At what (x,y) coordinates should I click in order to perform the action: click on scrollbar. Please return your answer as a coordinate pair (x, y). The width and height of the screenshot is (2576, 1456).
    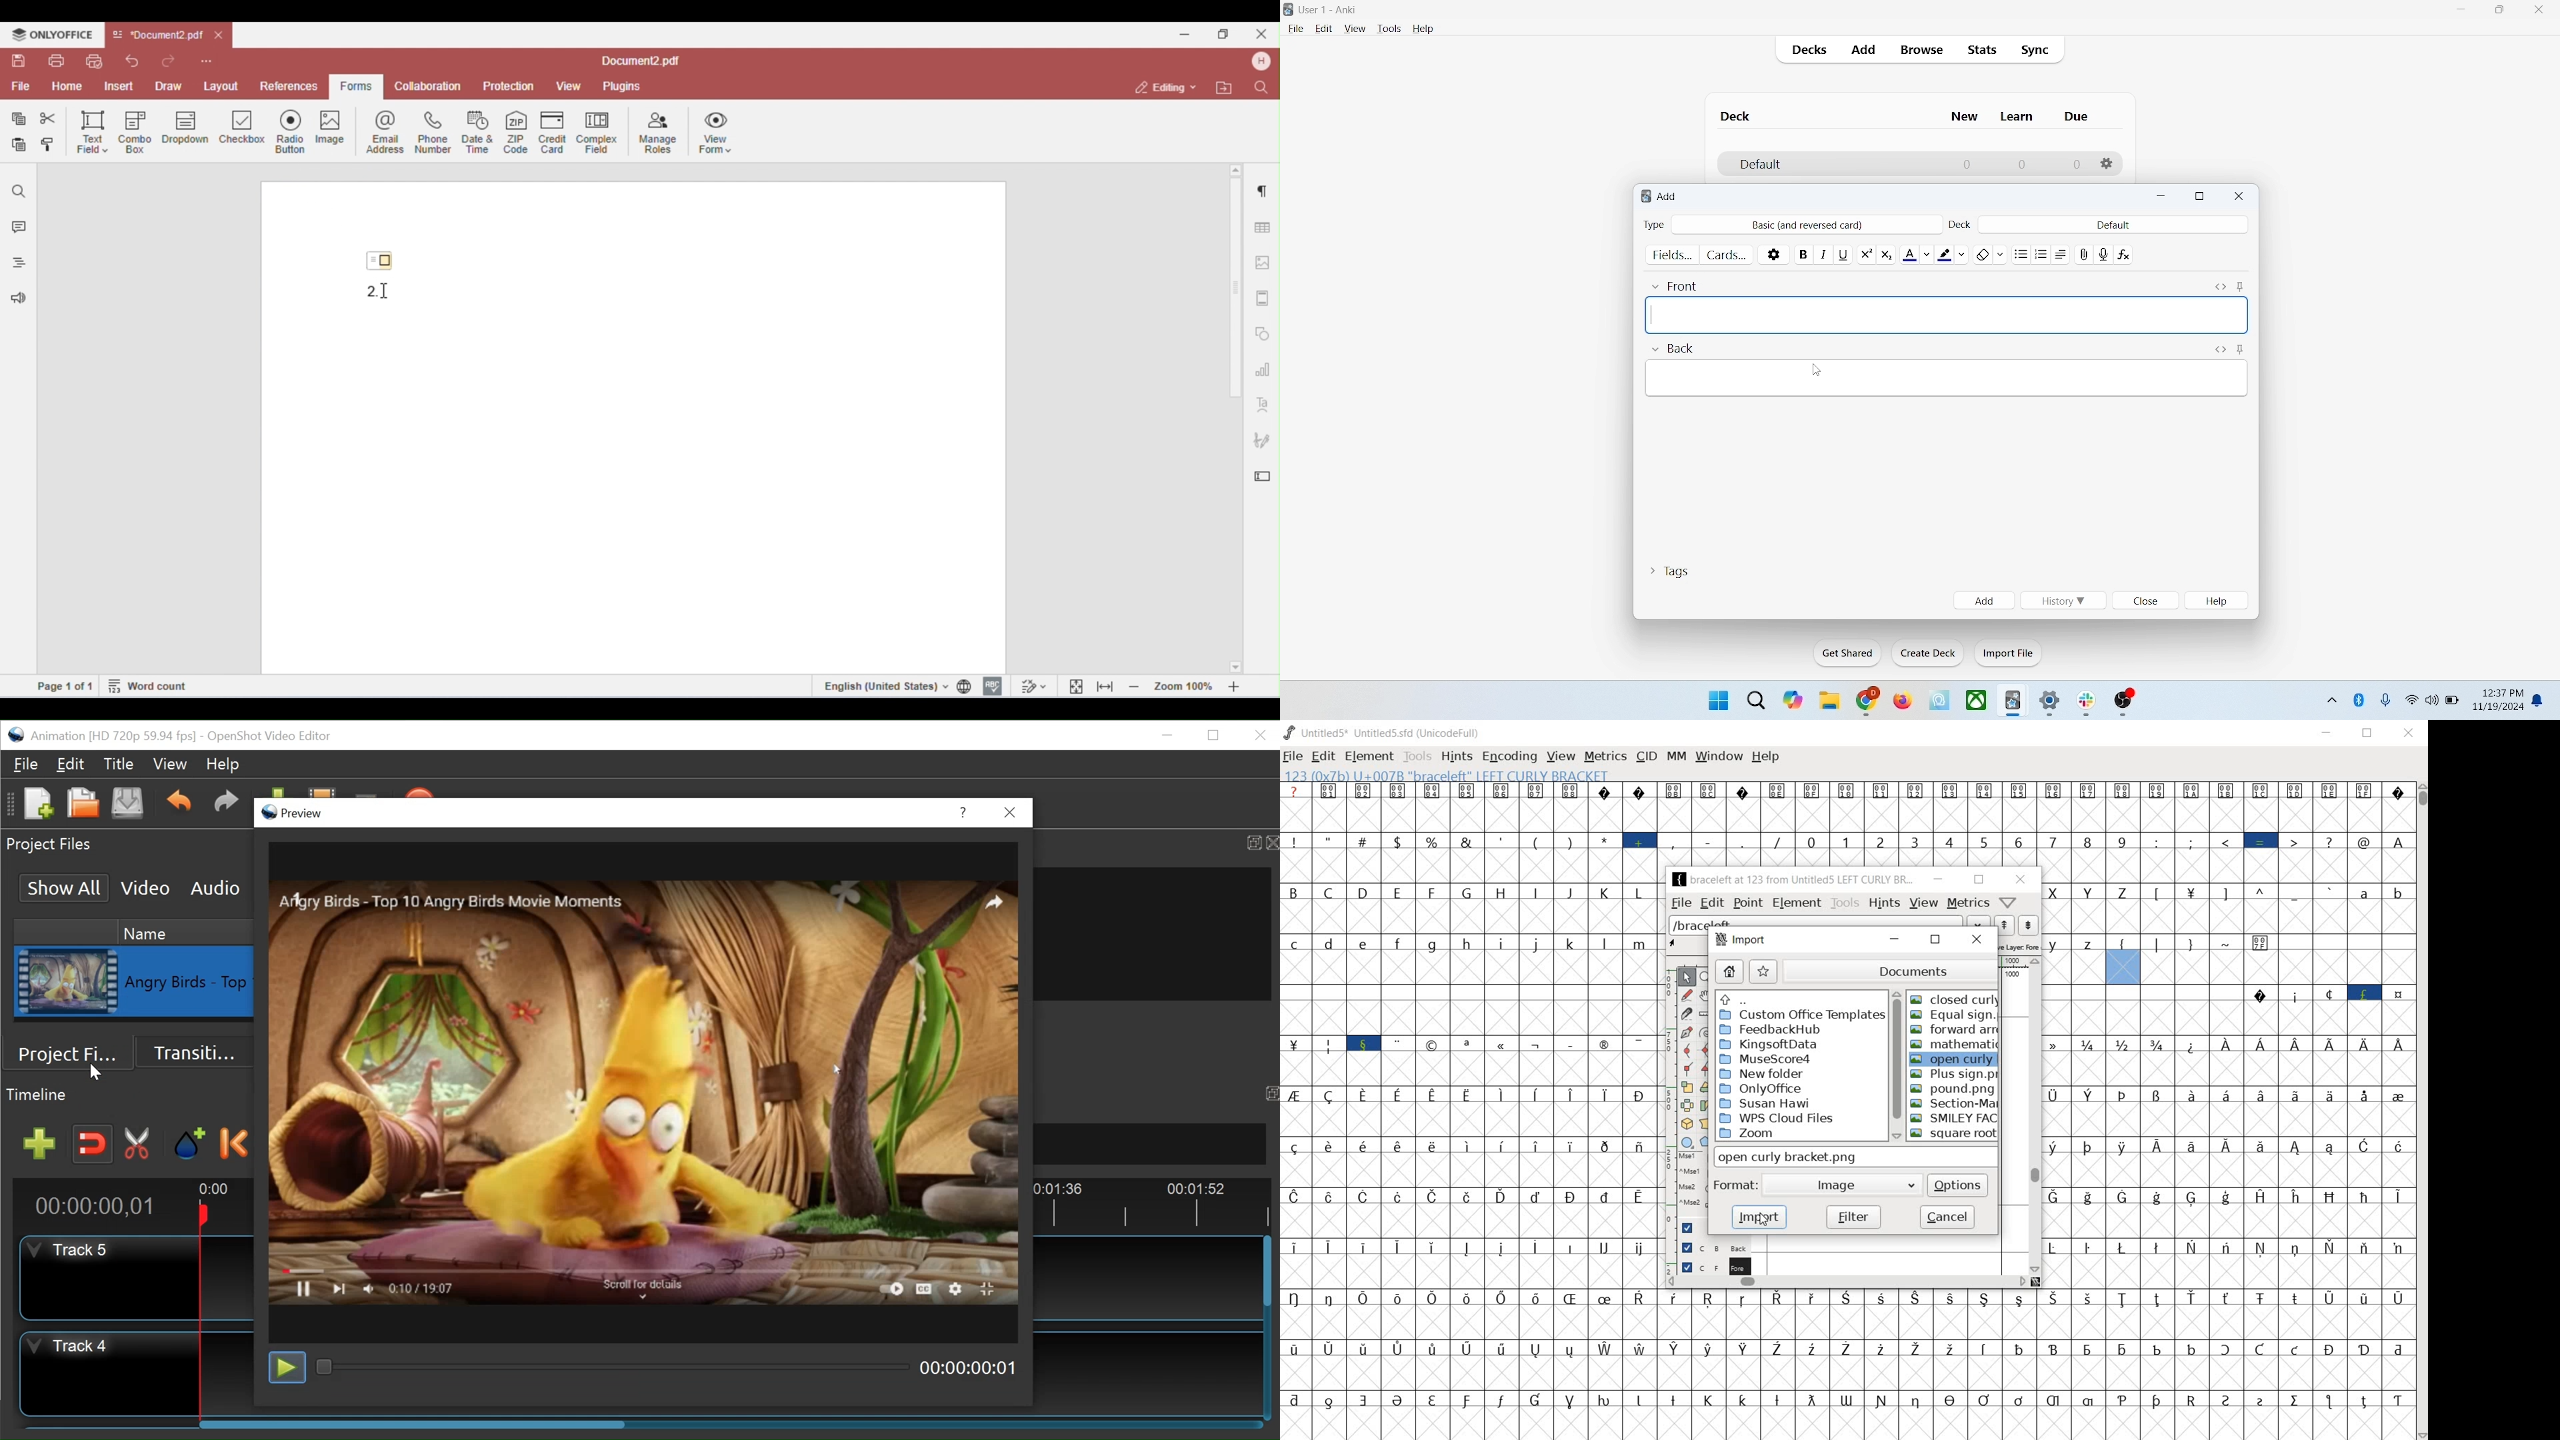
    Looking at the image, I should click on (1897, 1066).